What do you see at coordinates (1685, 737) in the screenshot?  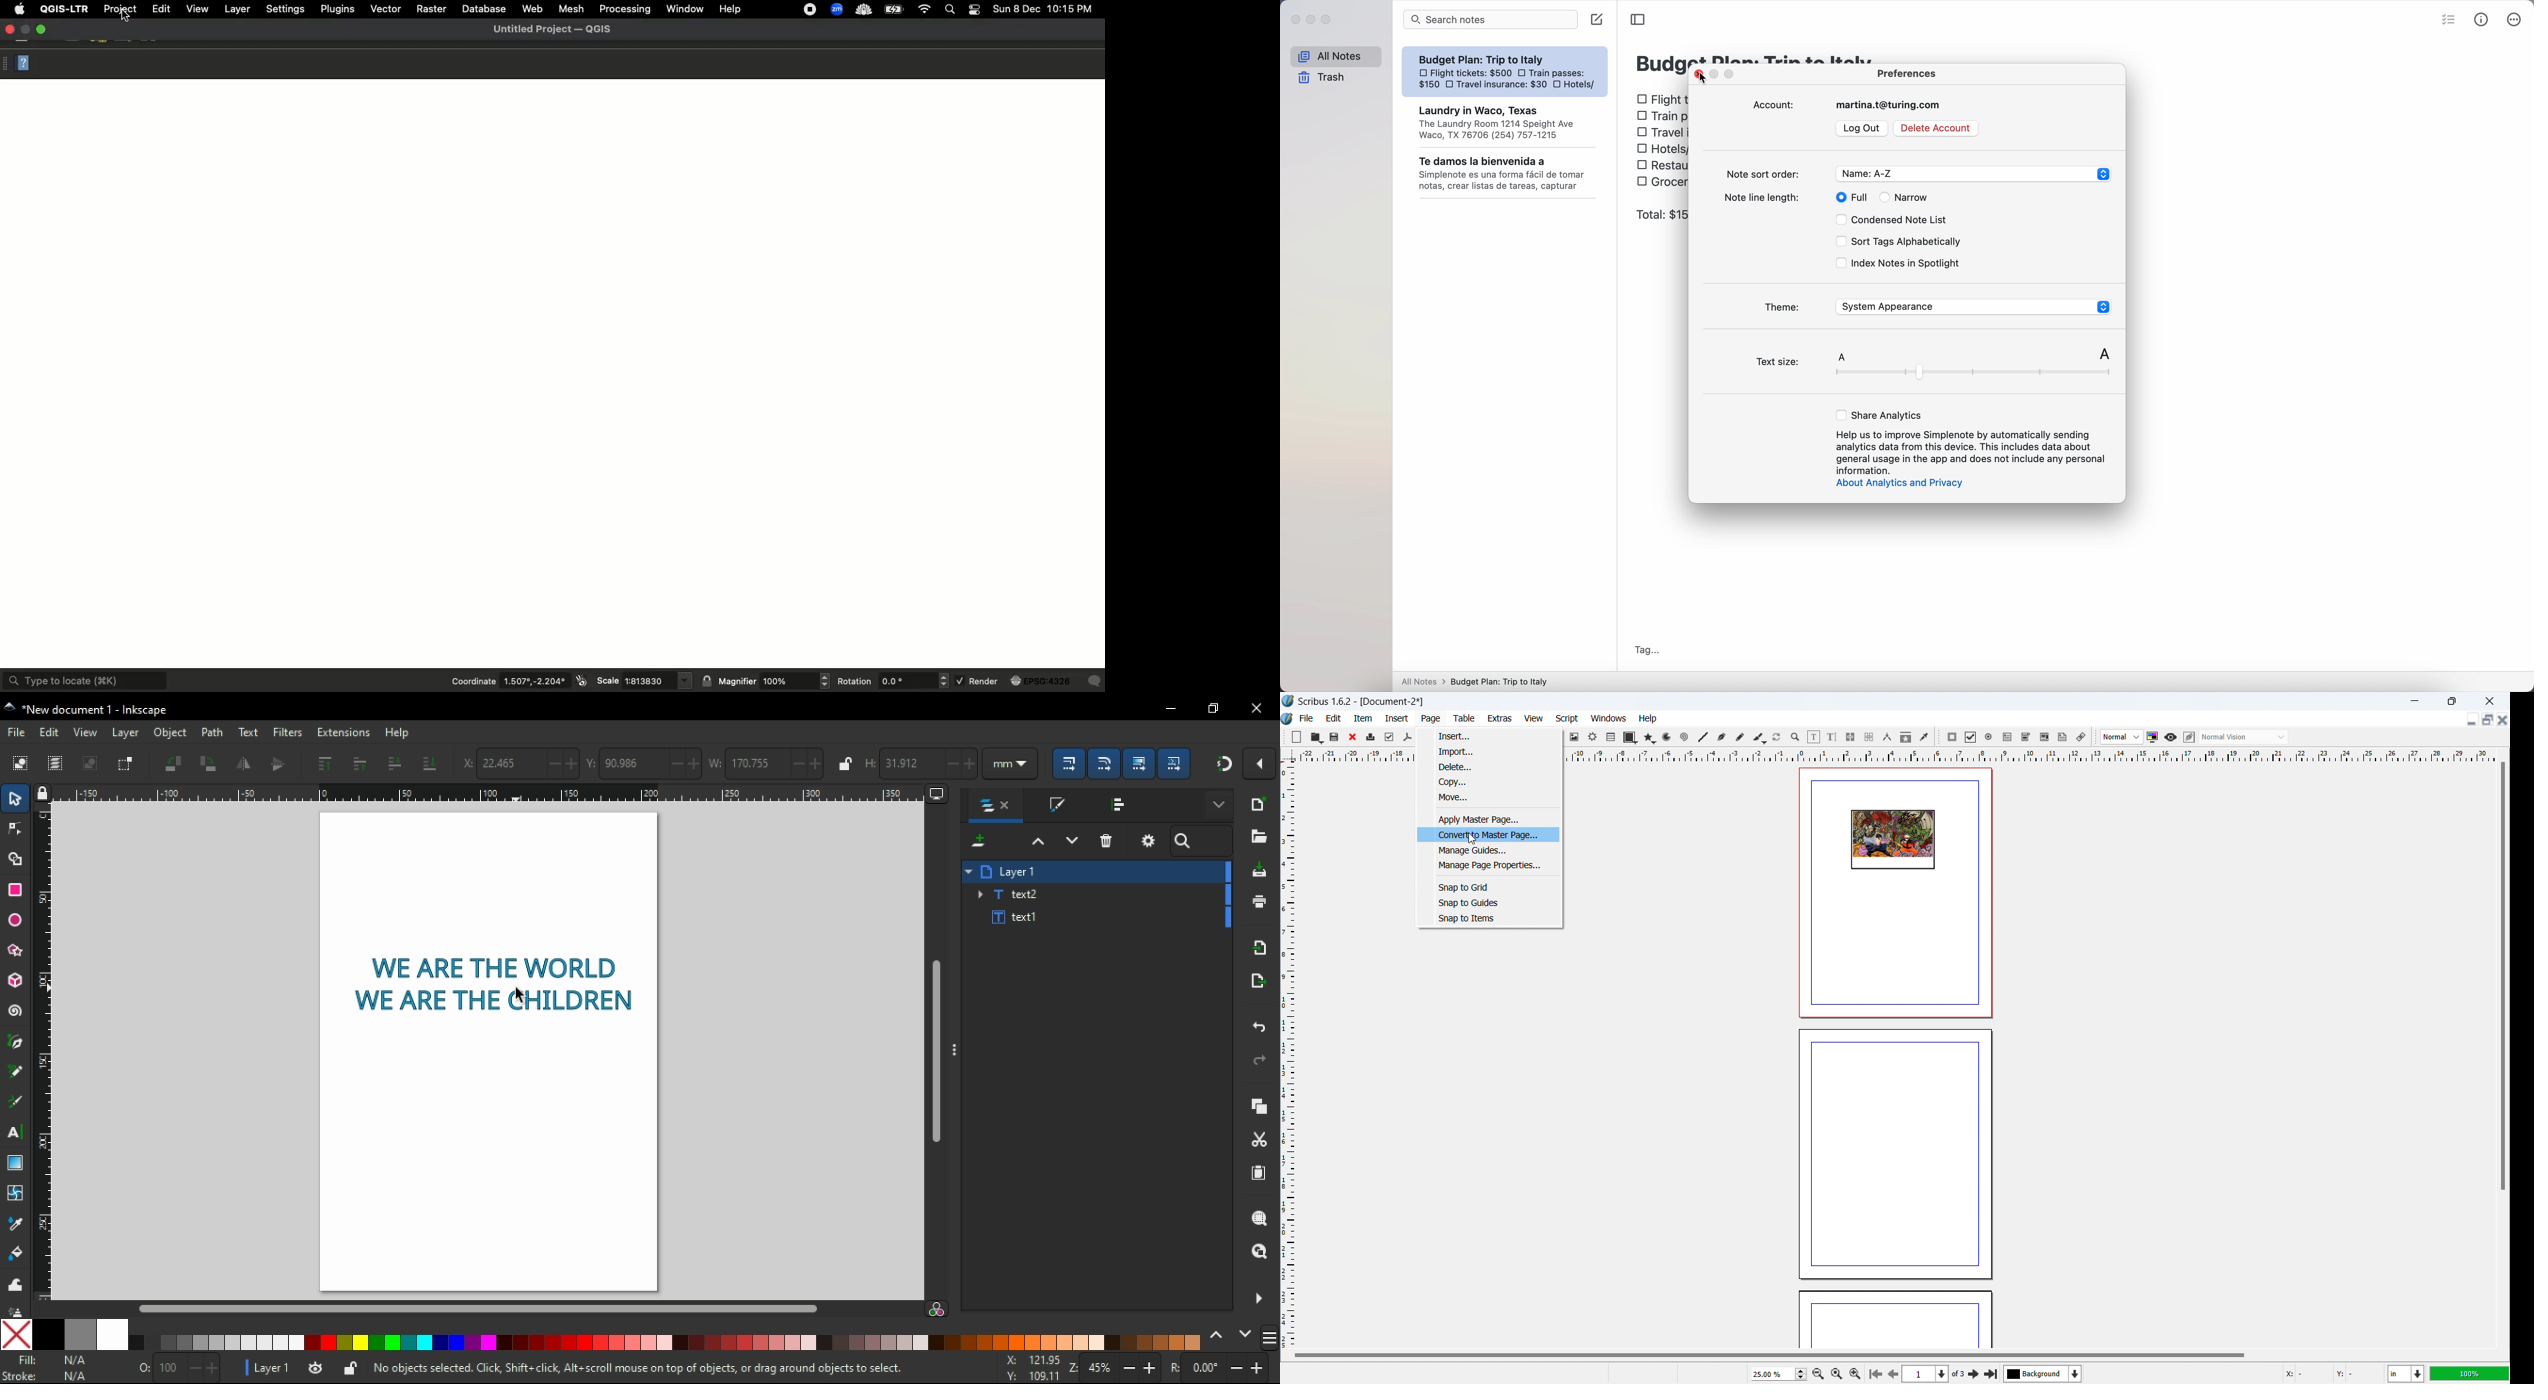 I see `spirals` at bounding box center [1685, 737].